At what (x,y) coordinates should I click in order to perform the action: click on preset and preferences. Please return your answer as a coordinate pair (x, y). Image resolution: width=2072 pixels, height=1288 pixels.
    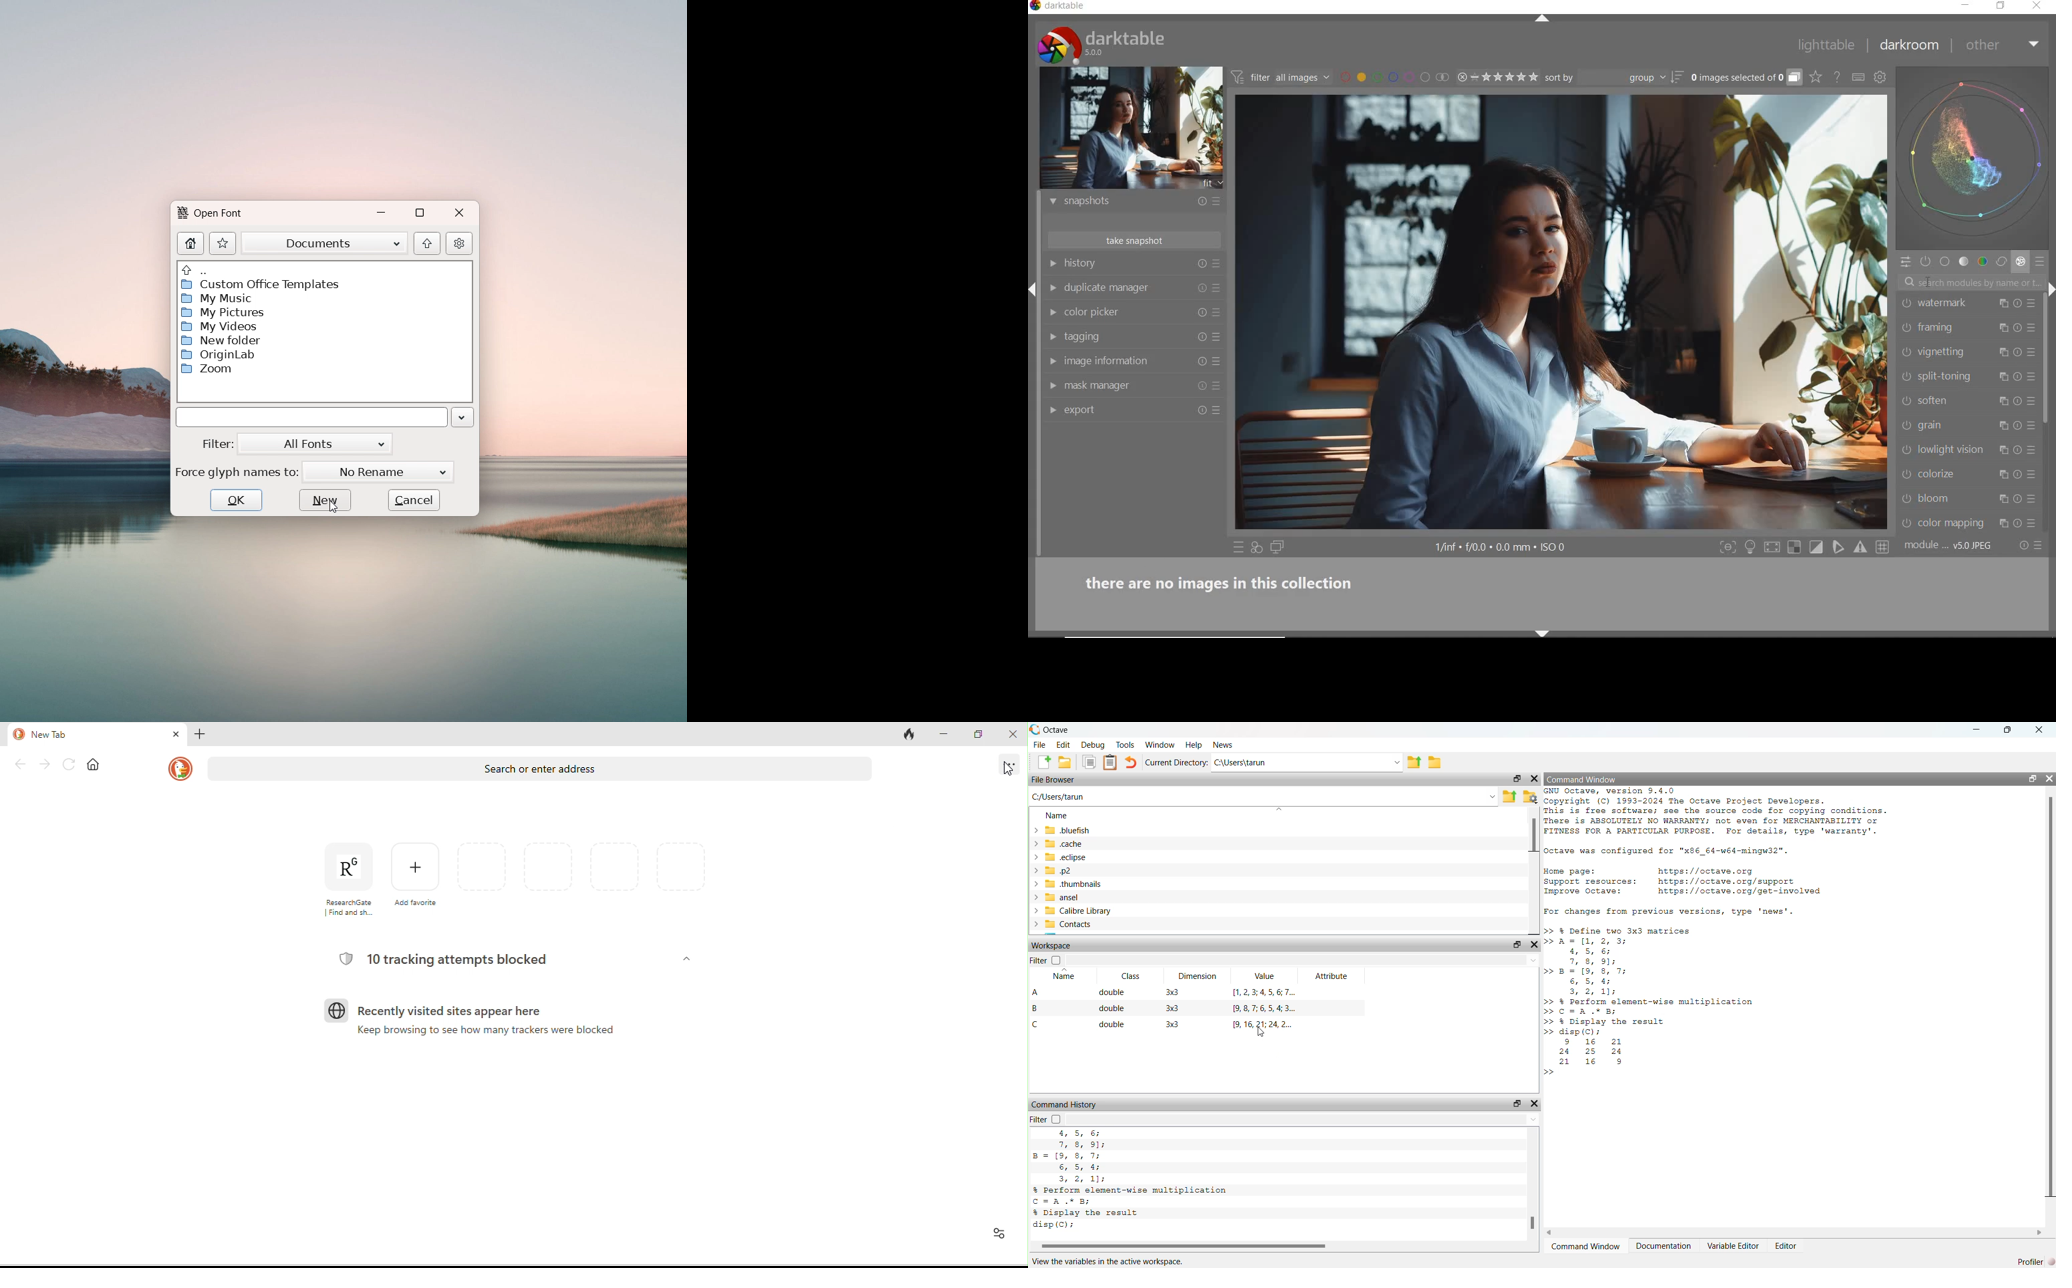
    Looking at the image, I should click on (2032, 306).